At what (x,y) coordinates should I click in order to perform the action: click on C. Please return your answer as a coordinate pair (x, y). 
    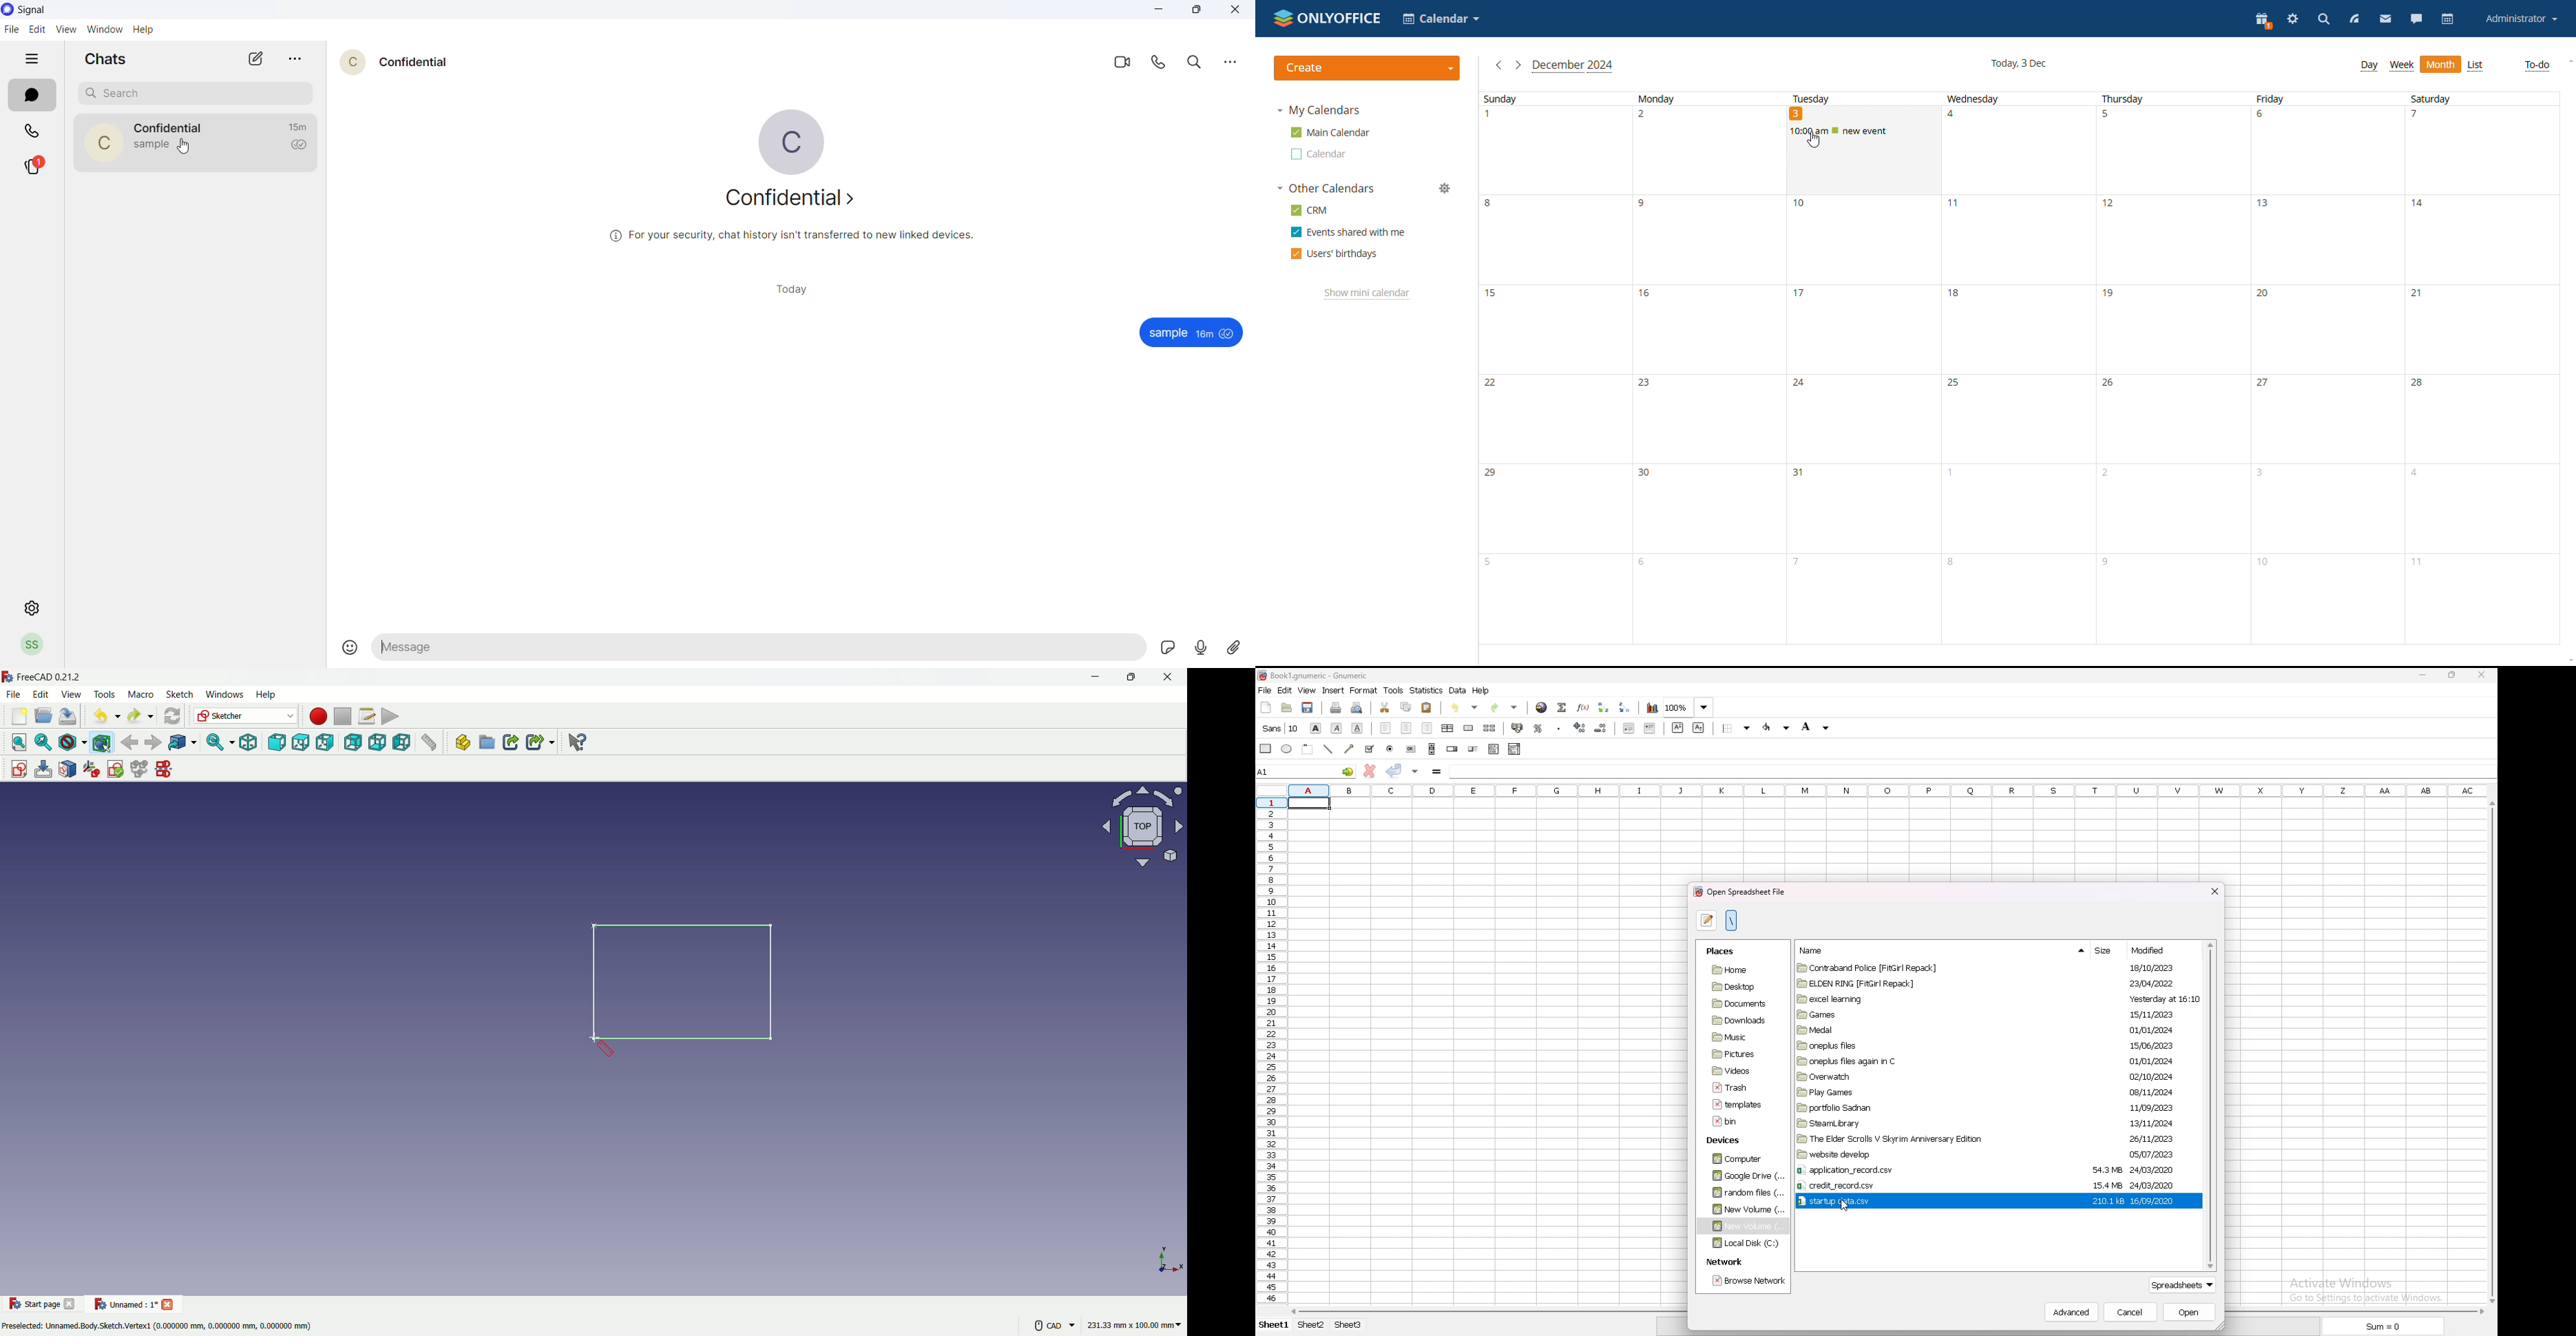
    Looking at the image, I should click on (104, 146).